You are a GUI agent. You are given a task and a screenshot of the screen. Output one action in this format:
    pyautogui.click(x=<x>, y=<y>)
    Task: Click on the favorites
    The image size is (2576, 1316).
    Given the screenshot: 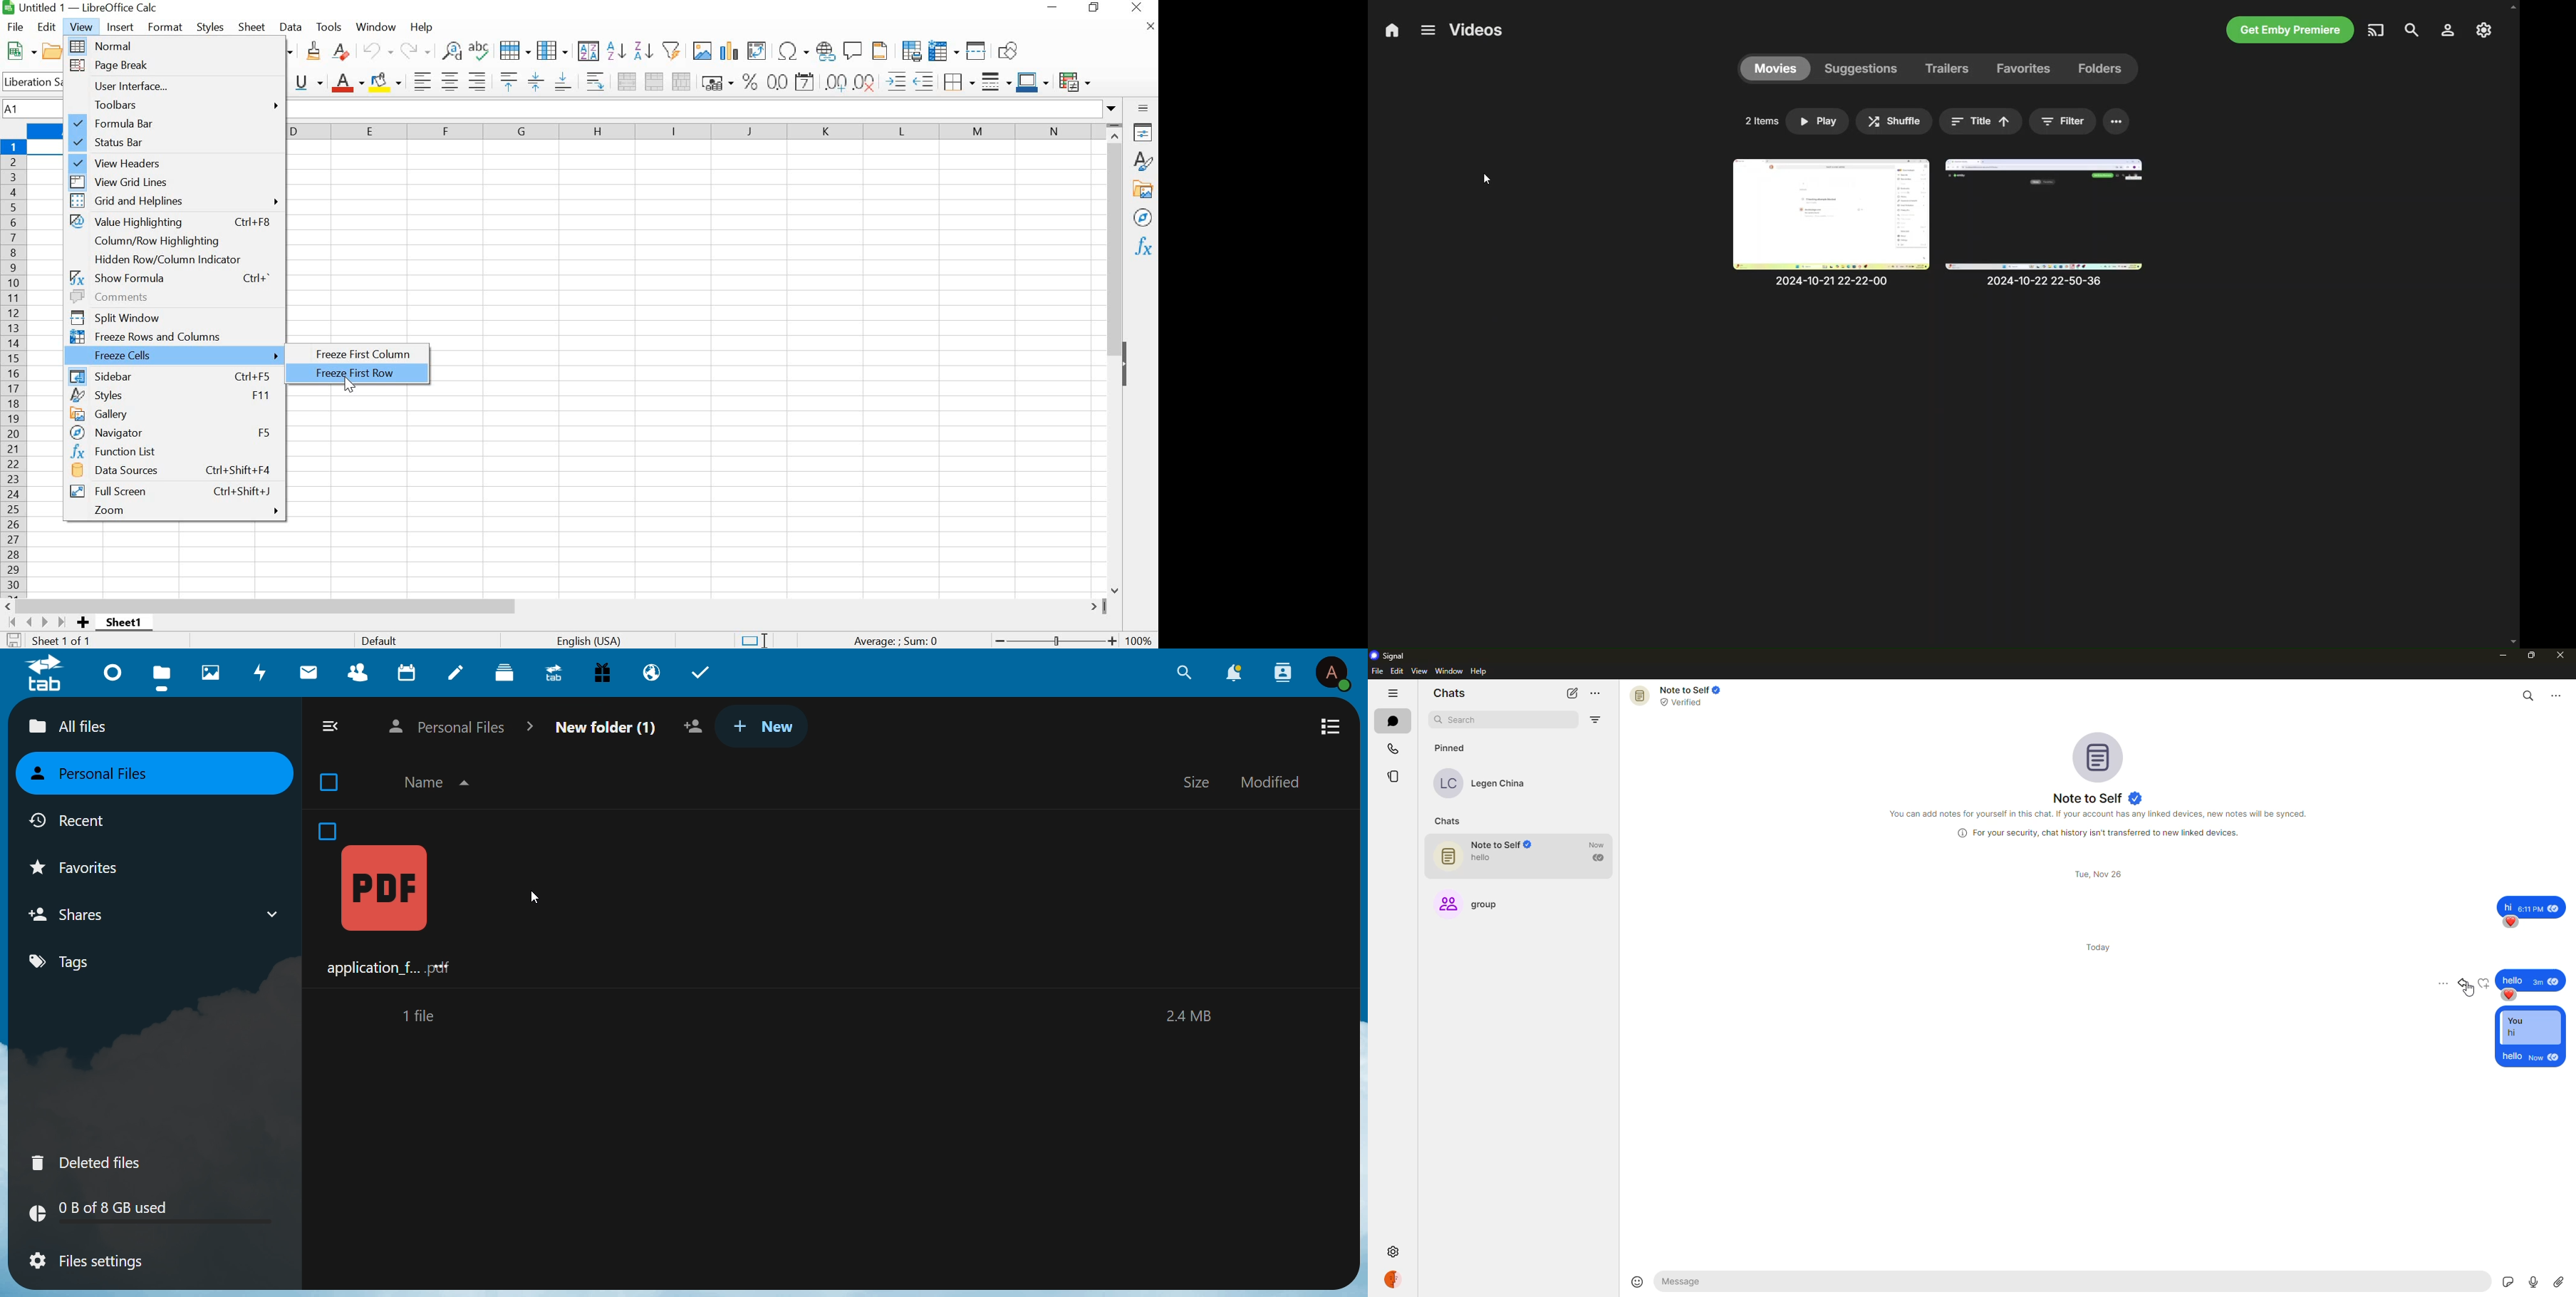 What is the action you would take?
    pyautogui.click(x=90, y=869)
    